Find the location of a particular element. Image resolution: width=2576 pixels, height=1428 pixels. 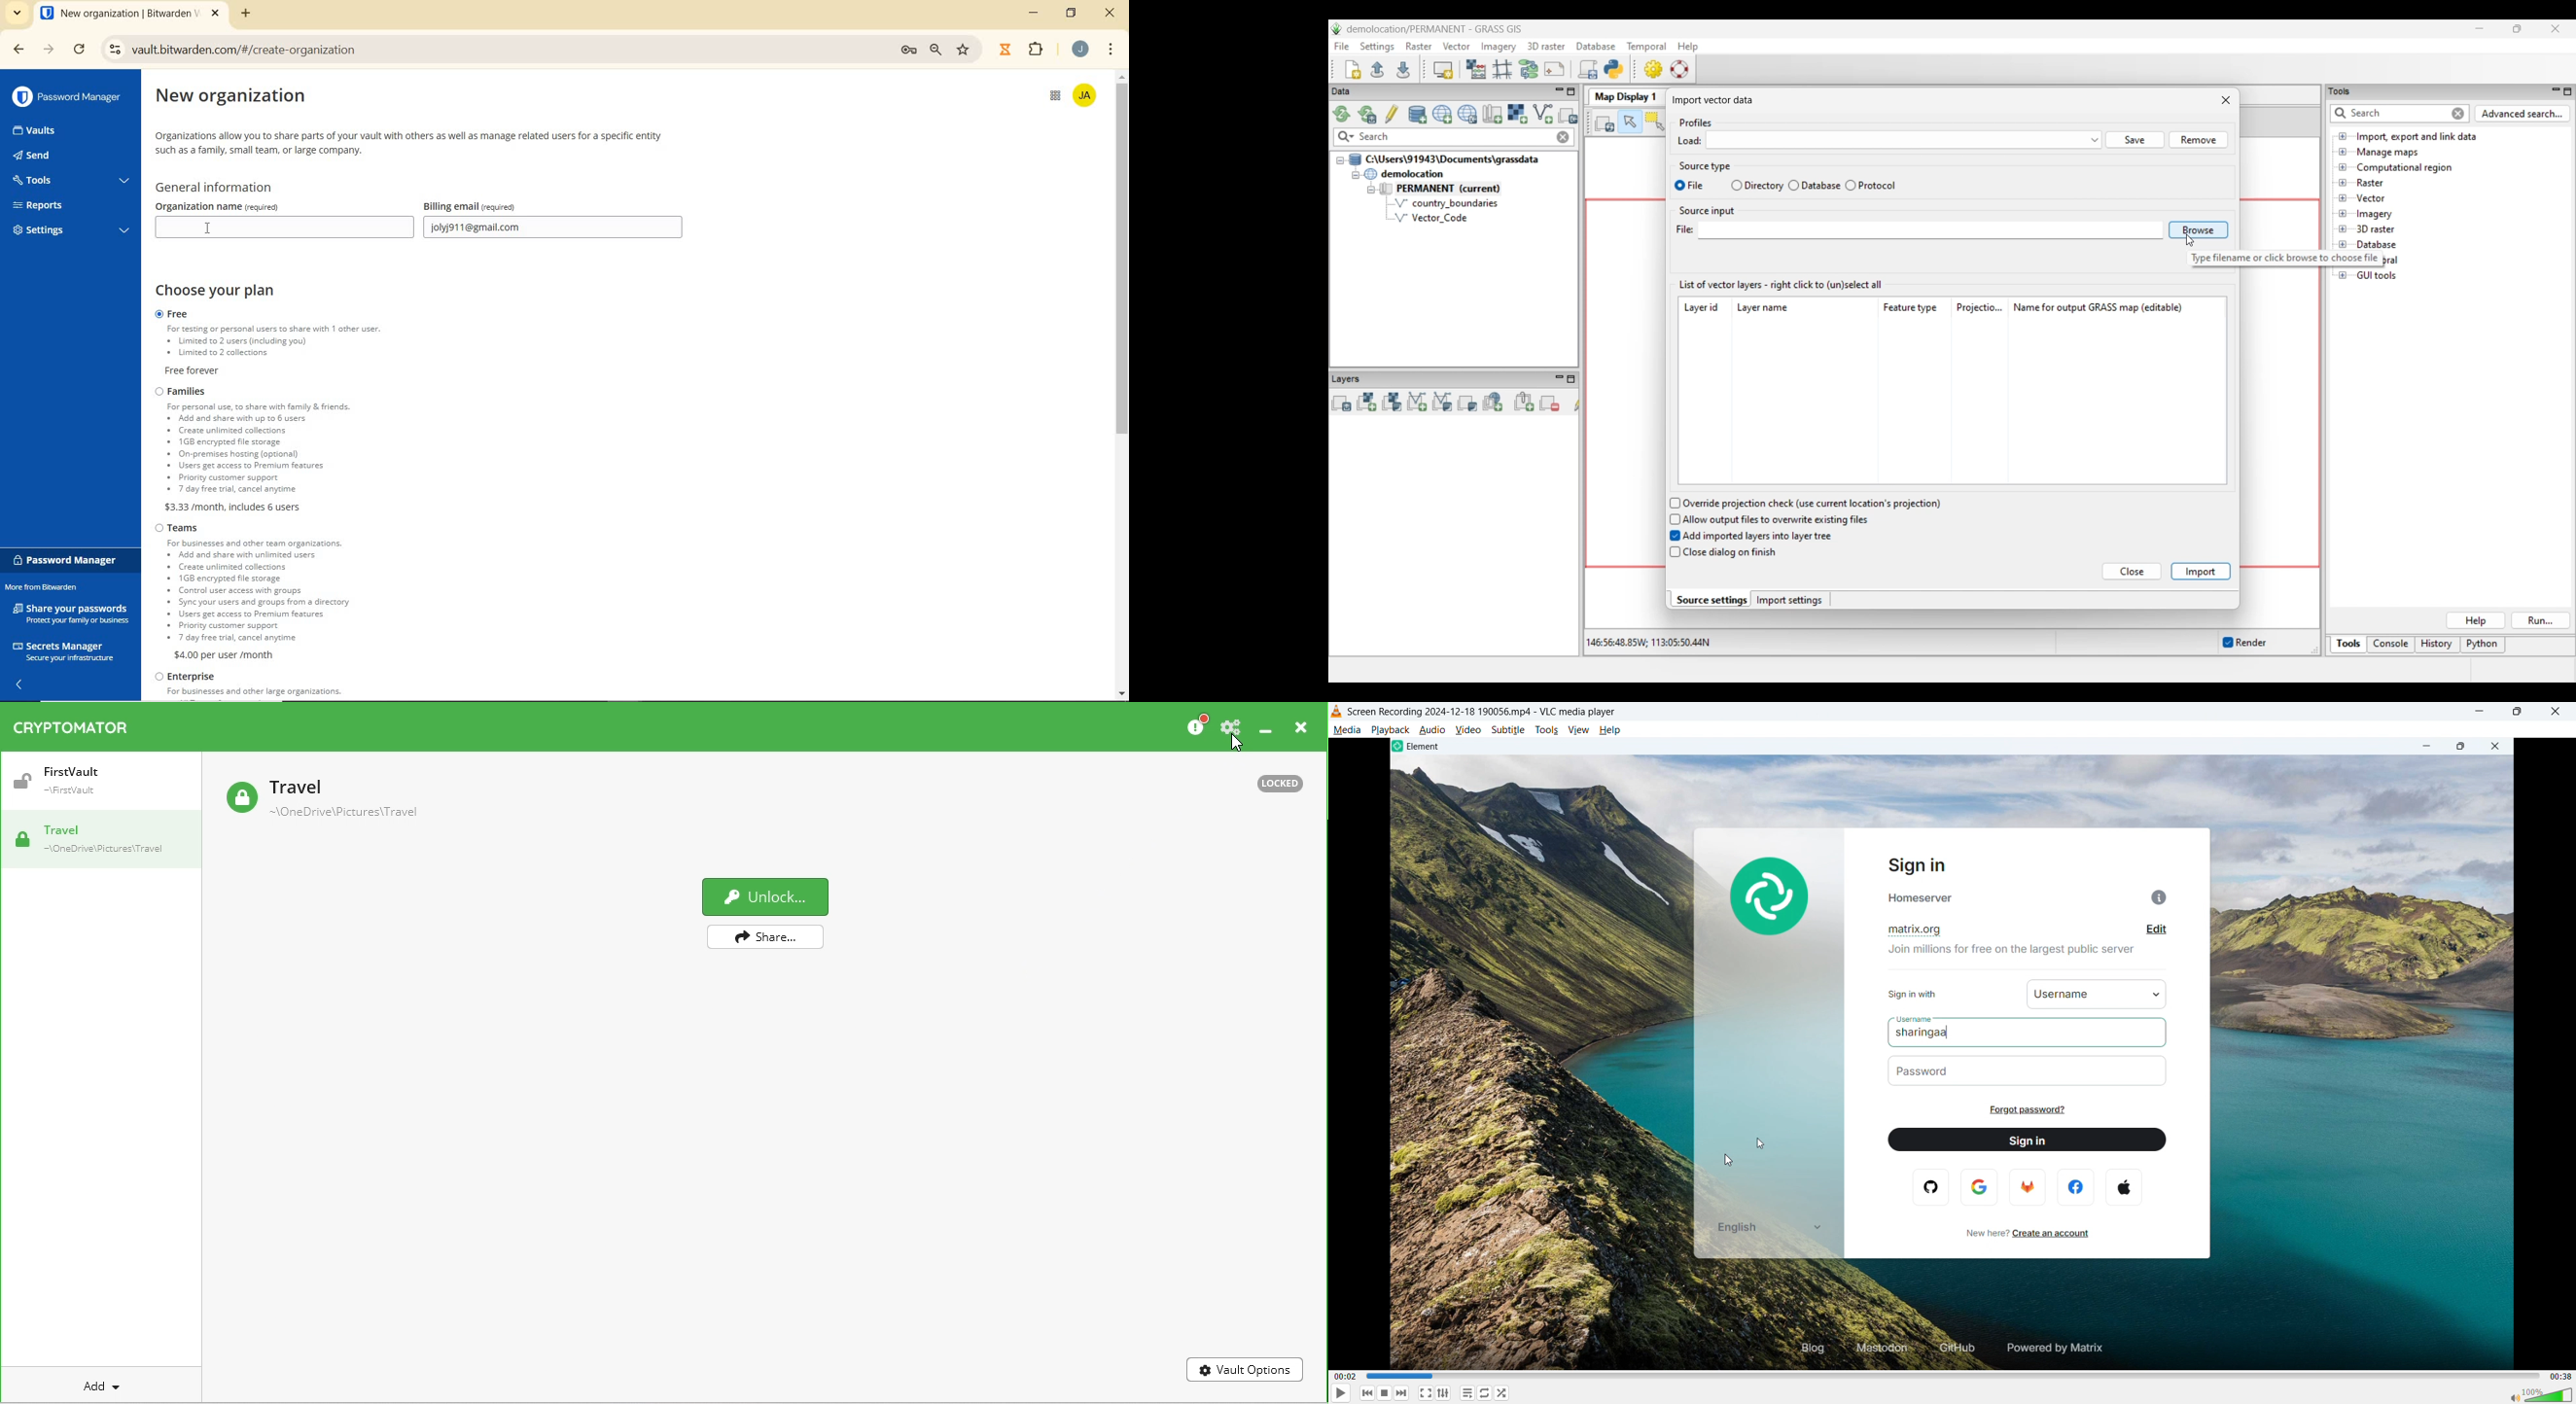

more info about organization is located at coordinates (412, 141).